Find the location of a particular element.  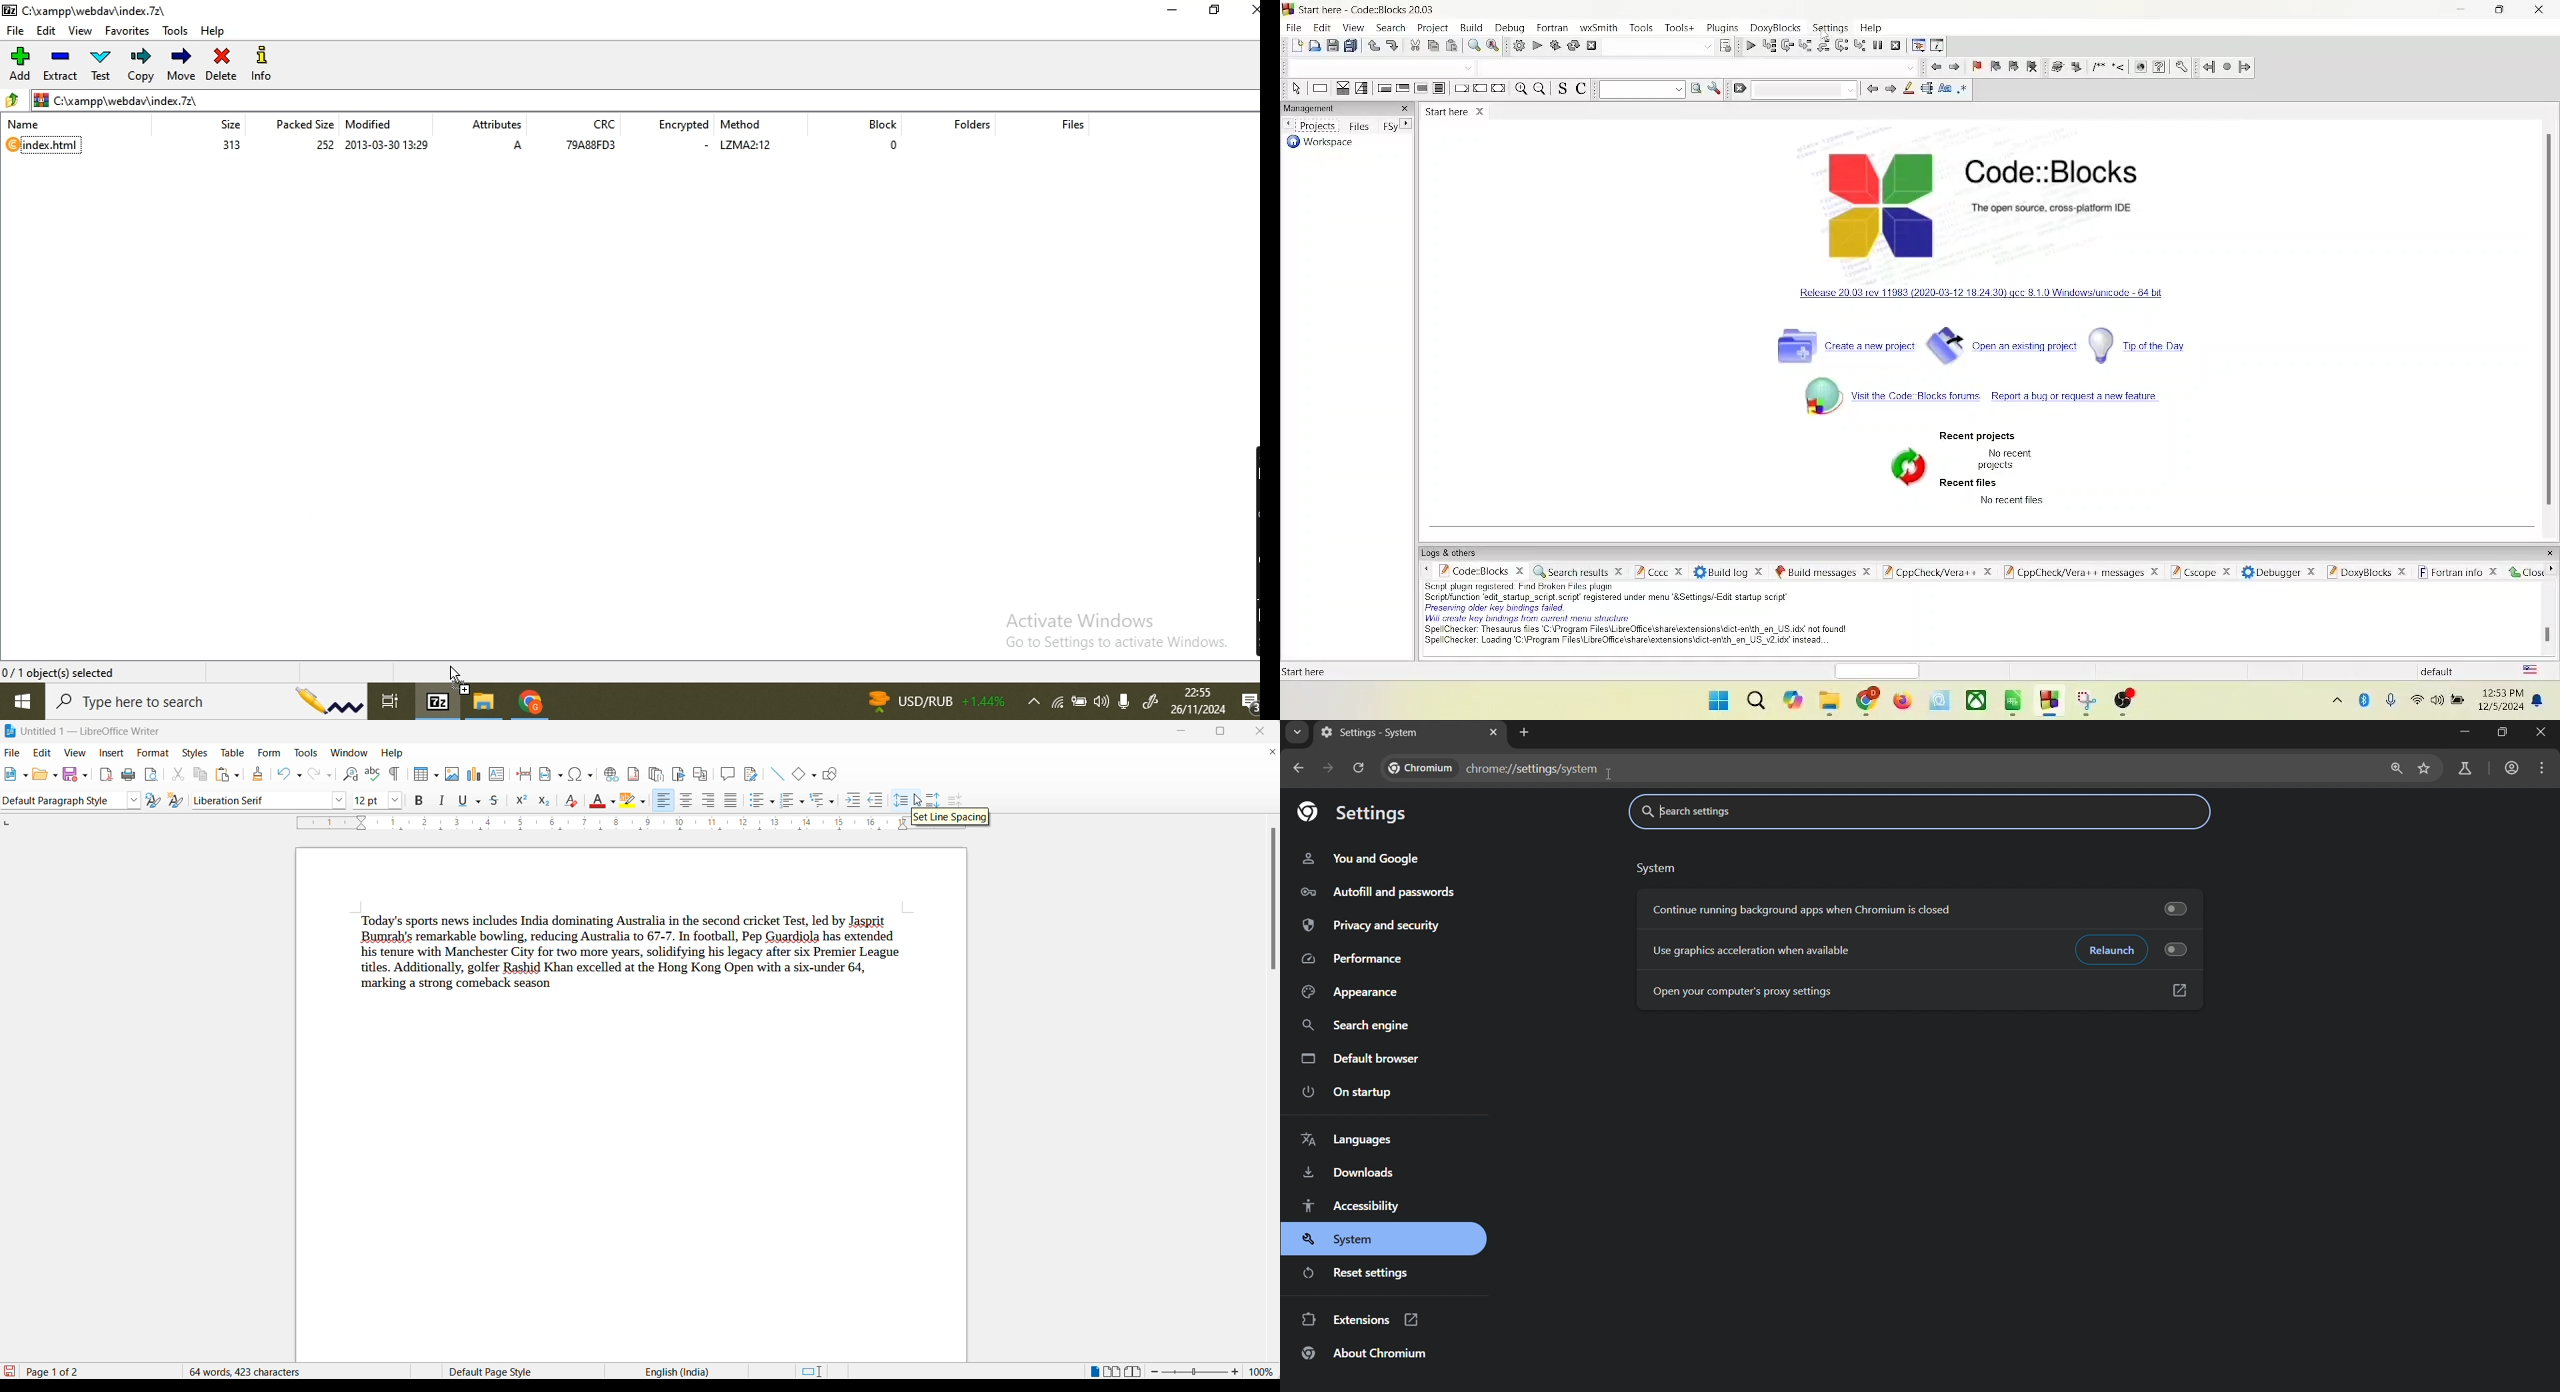

font name is located at coordinates (260, 800).